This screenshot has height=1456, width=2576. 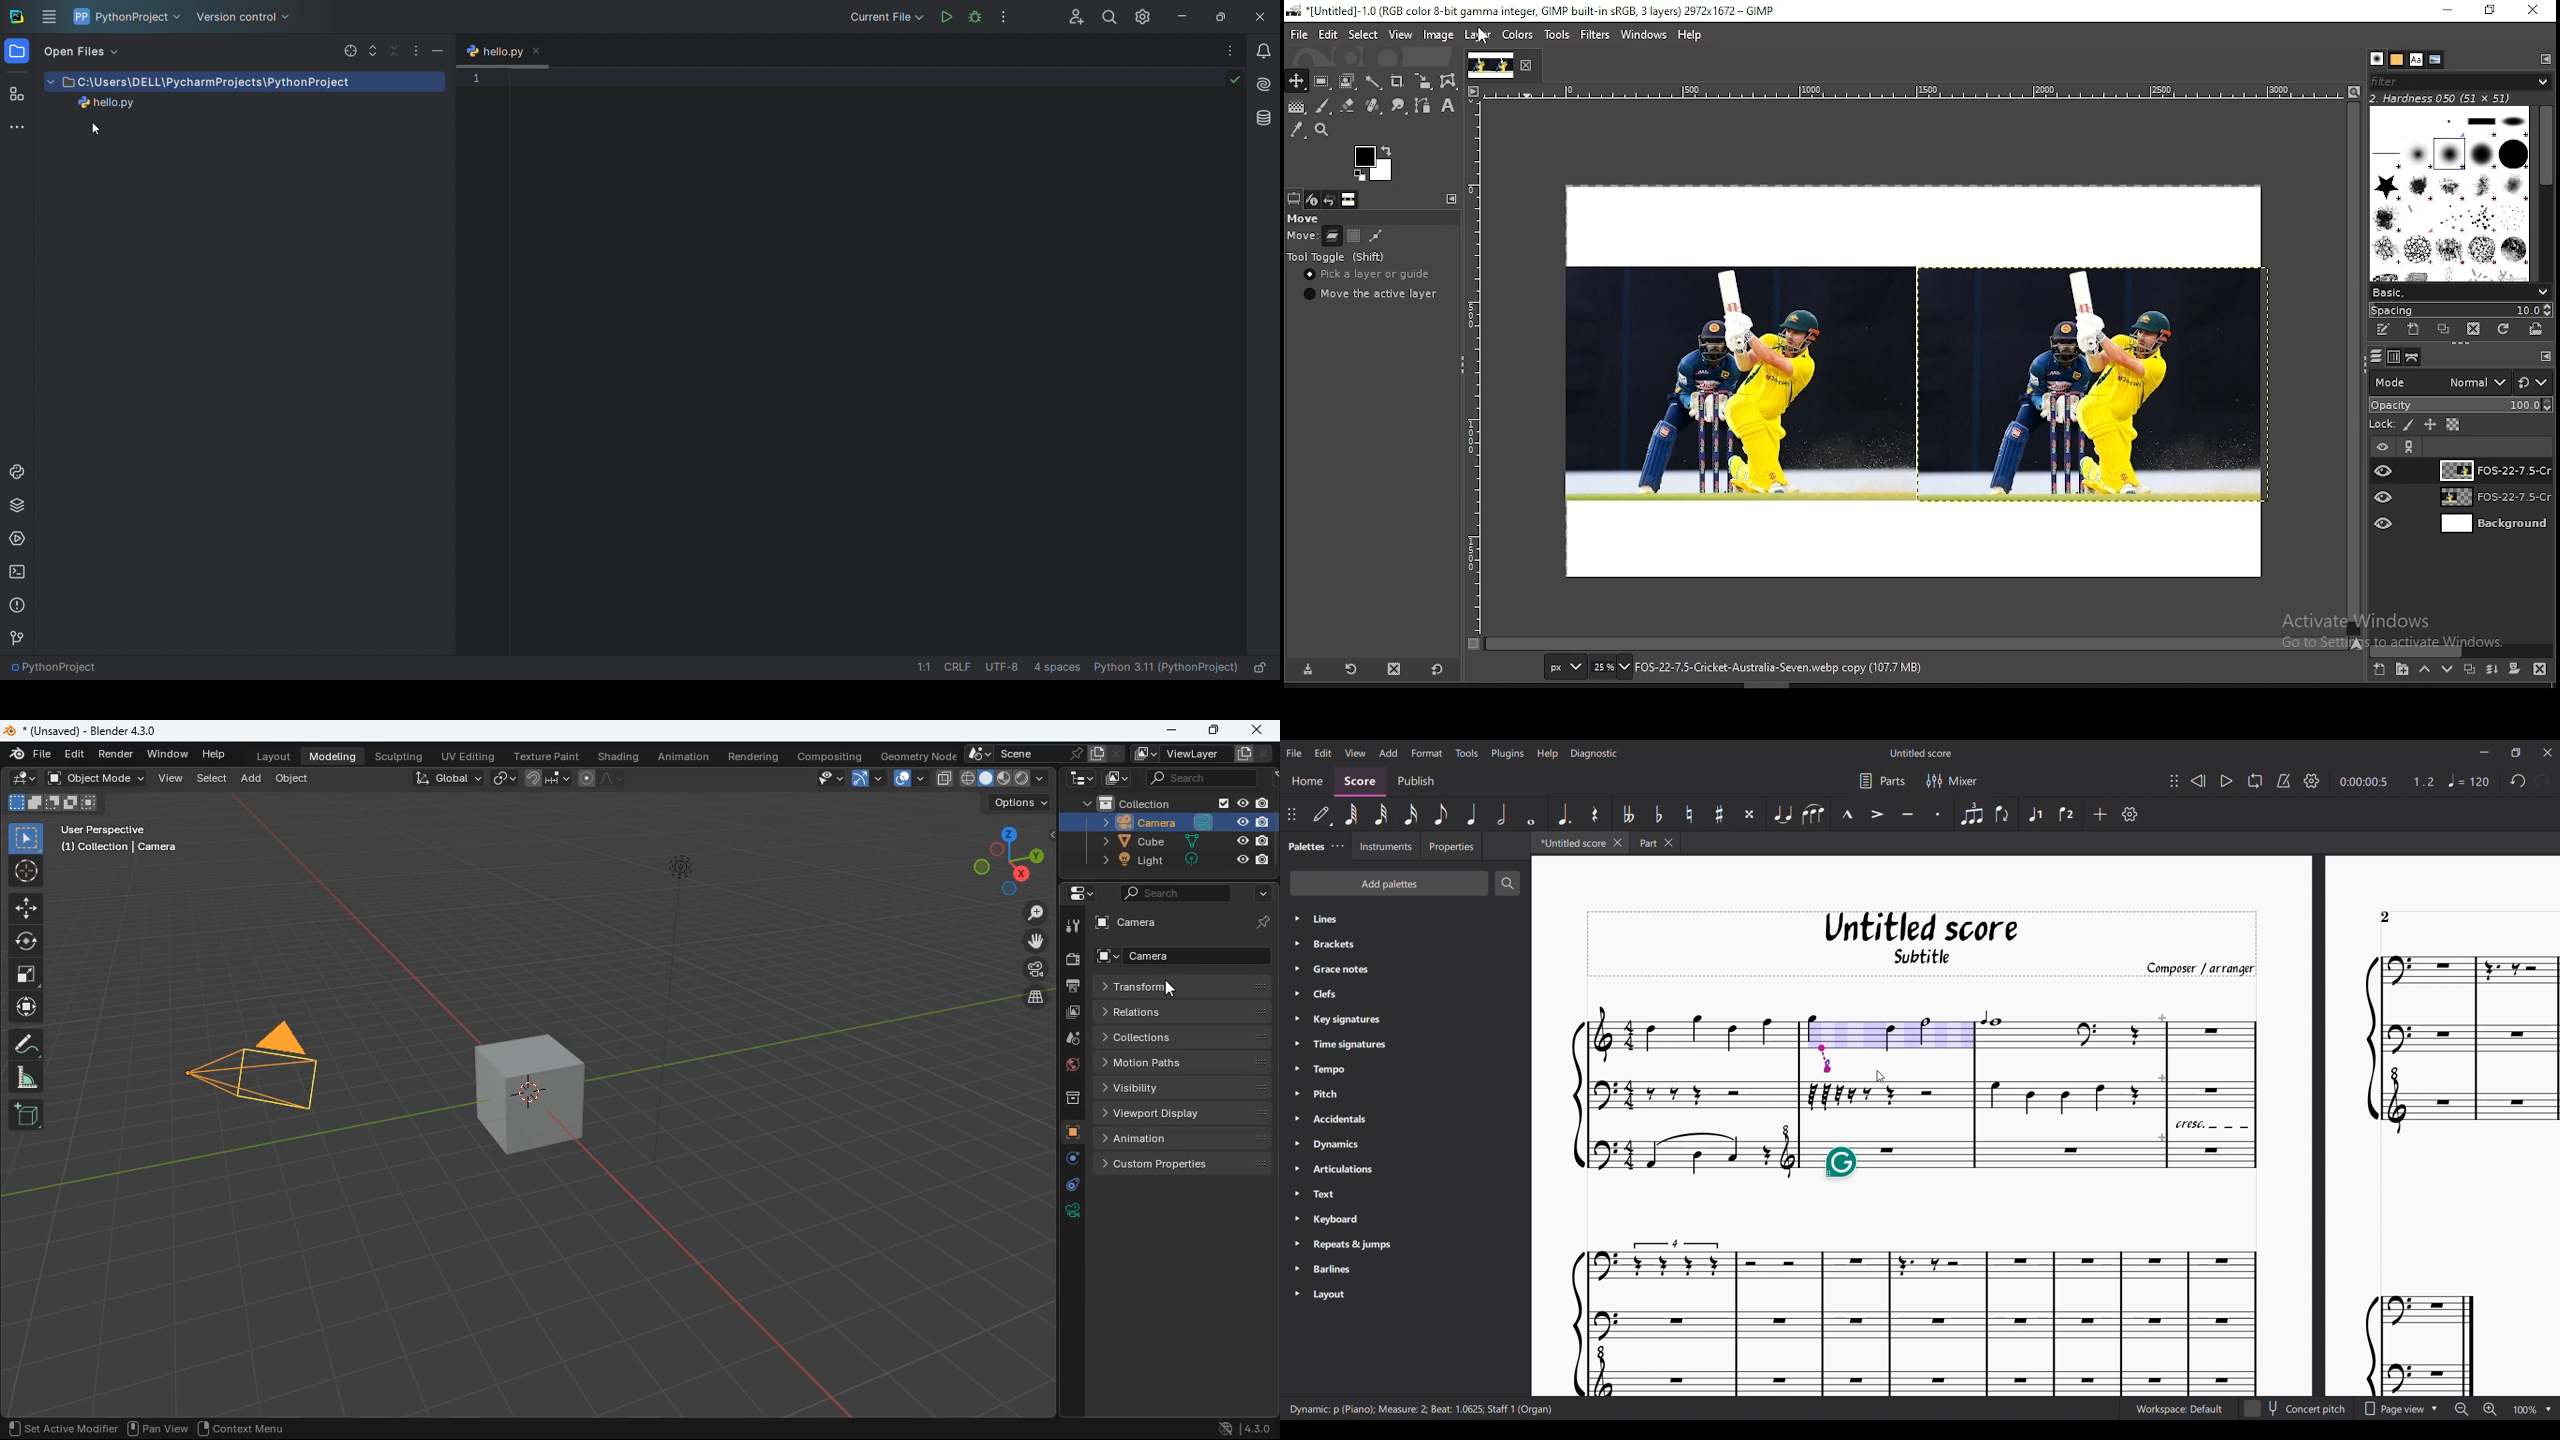 What do you see at coordinates (393, 50) in the screenshot?
I see `collapse` at bounding box center [393, 50].